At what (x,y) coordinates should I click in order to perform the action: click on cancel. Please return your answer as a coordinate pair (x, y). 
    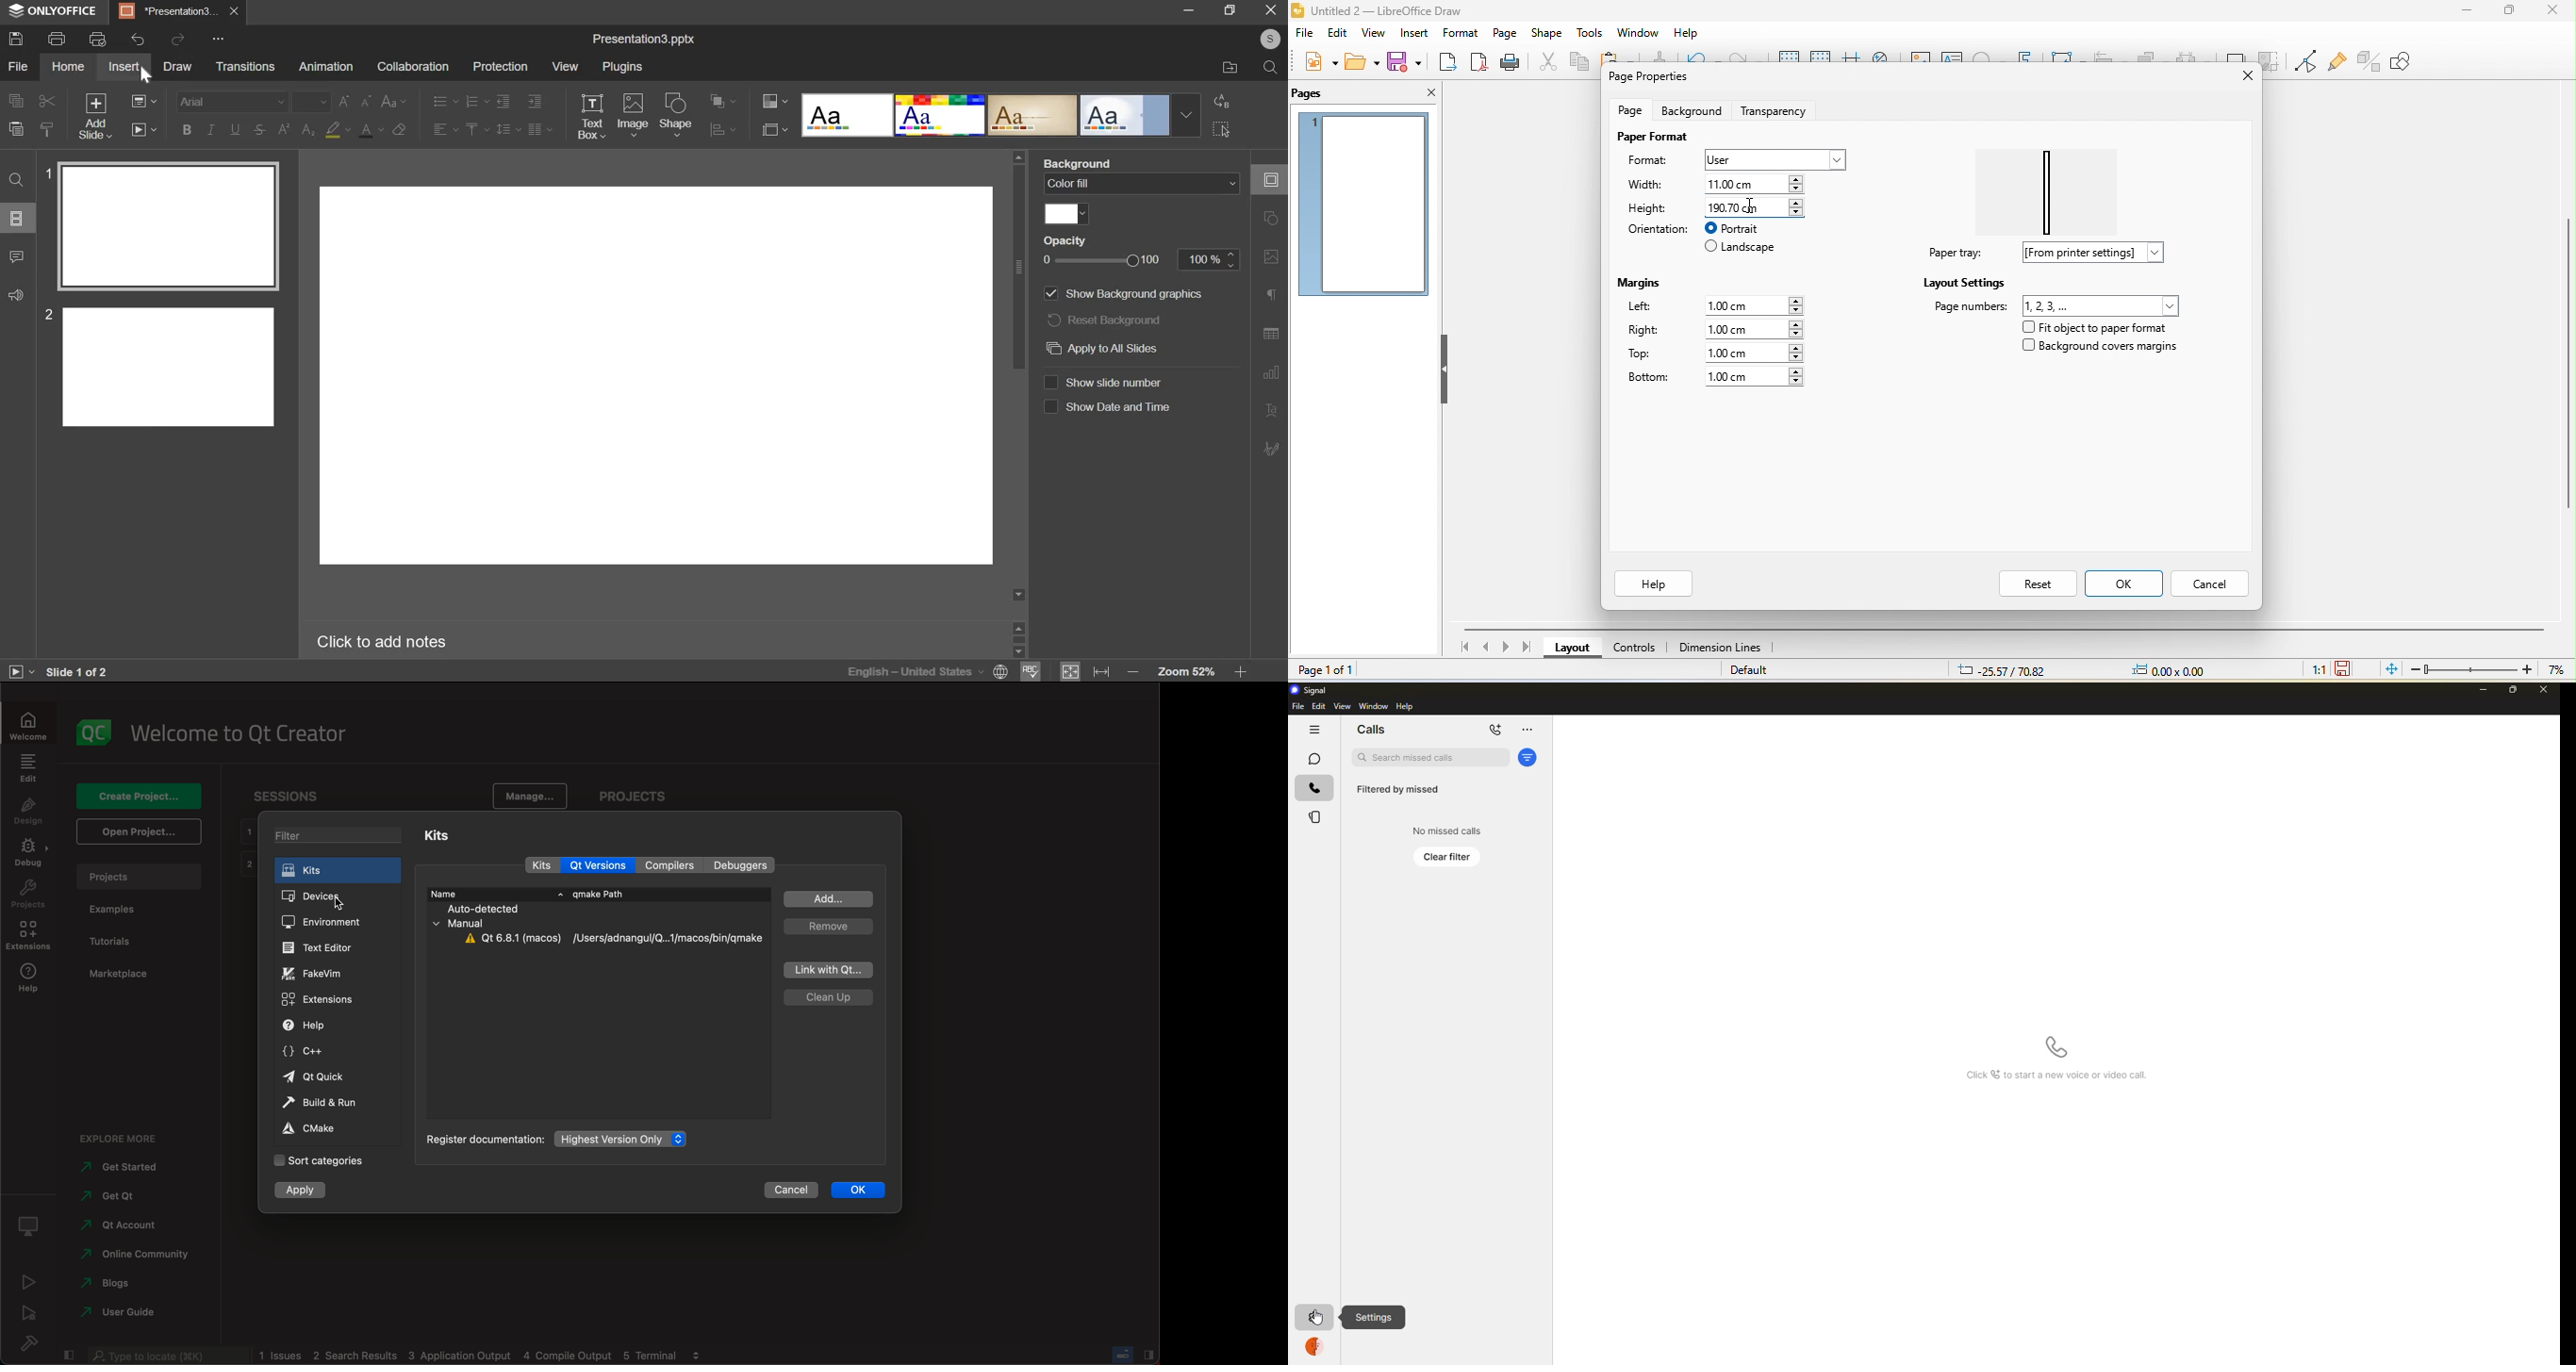
    Looking at the image, I should click on (2213, 582).